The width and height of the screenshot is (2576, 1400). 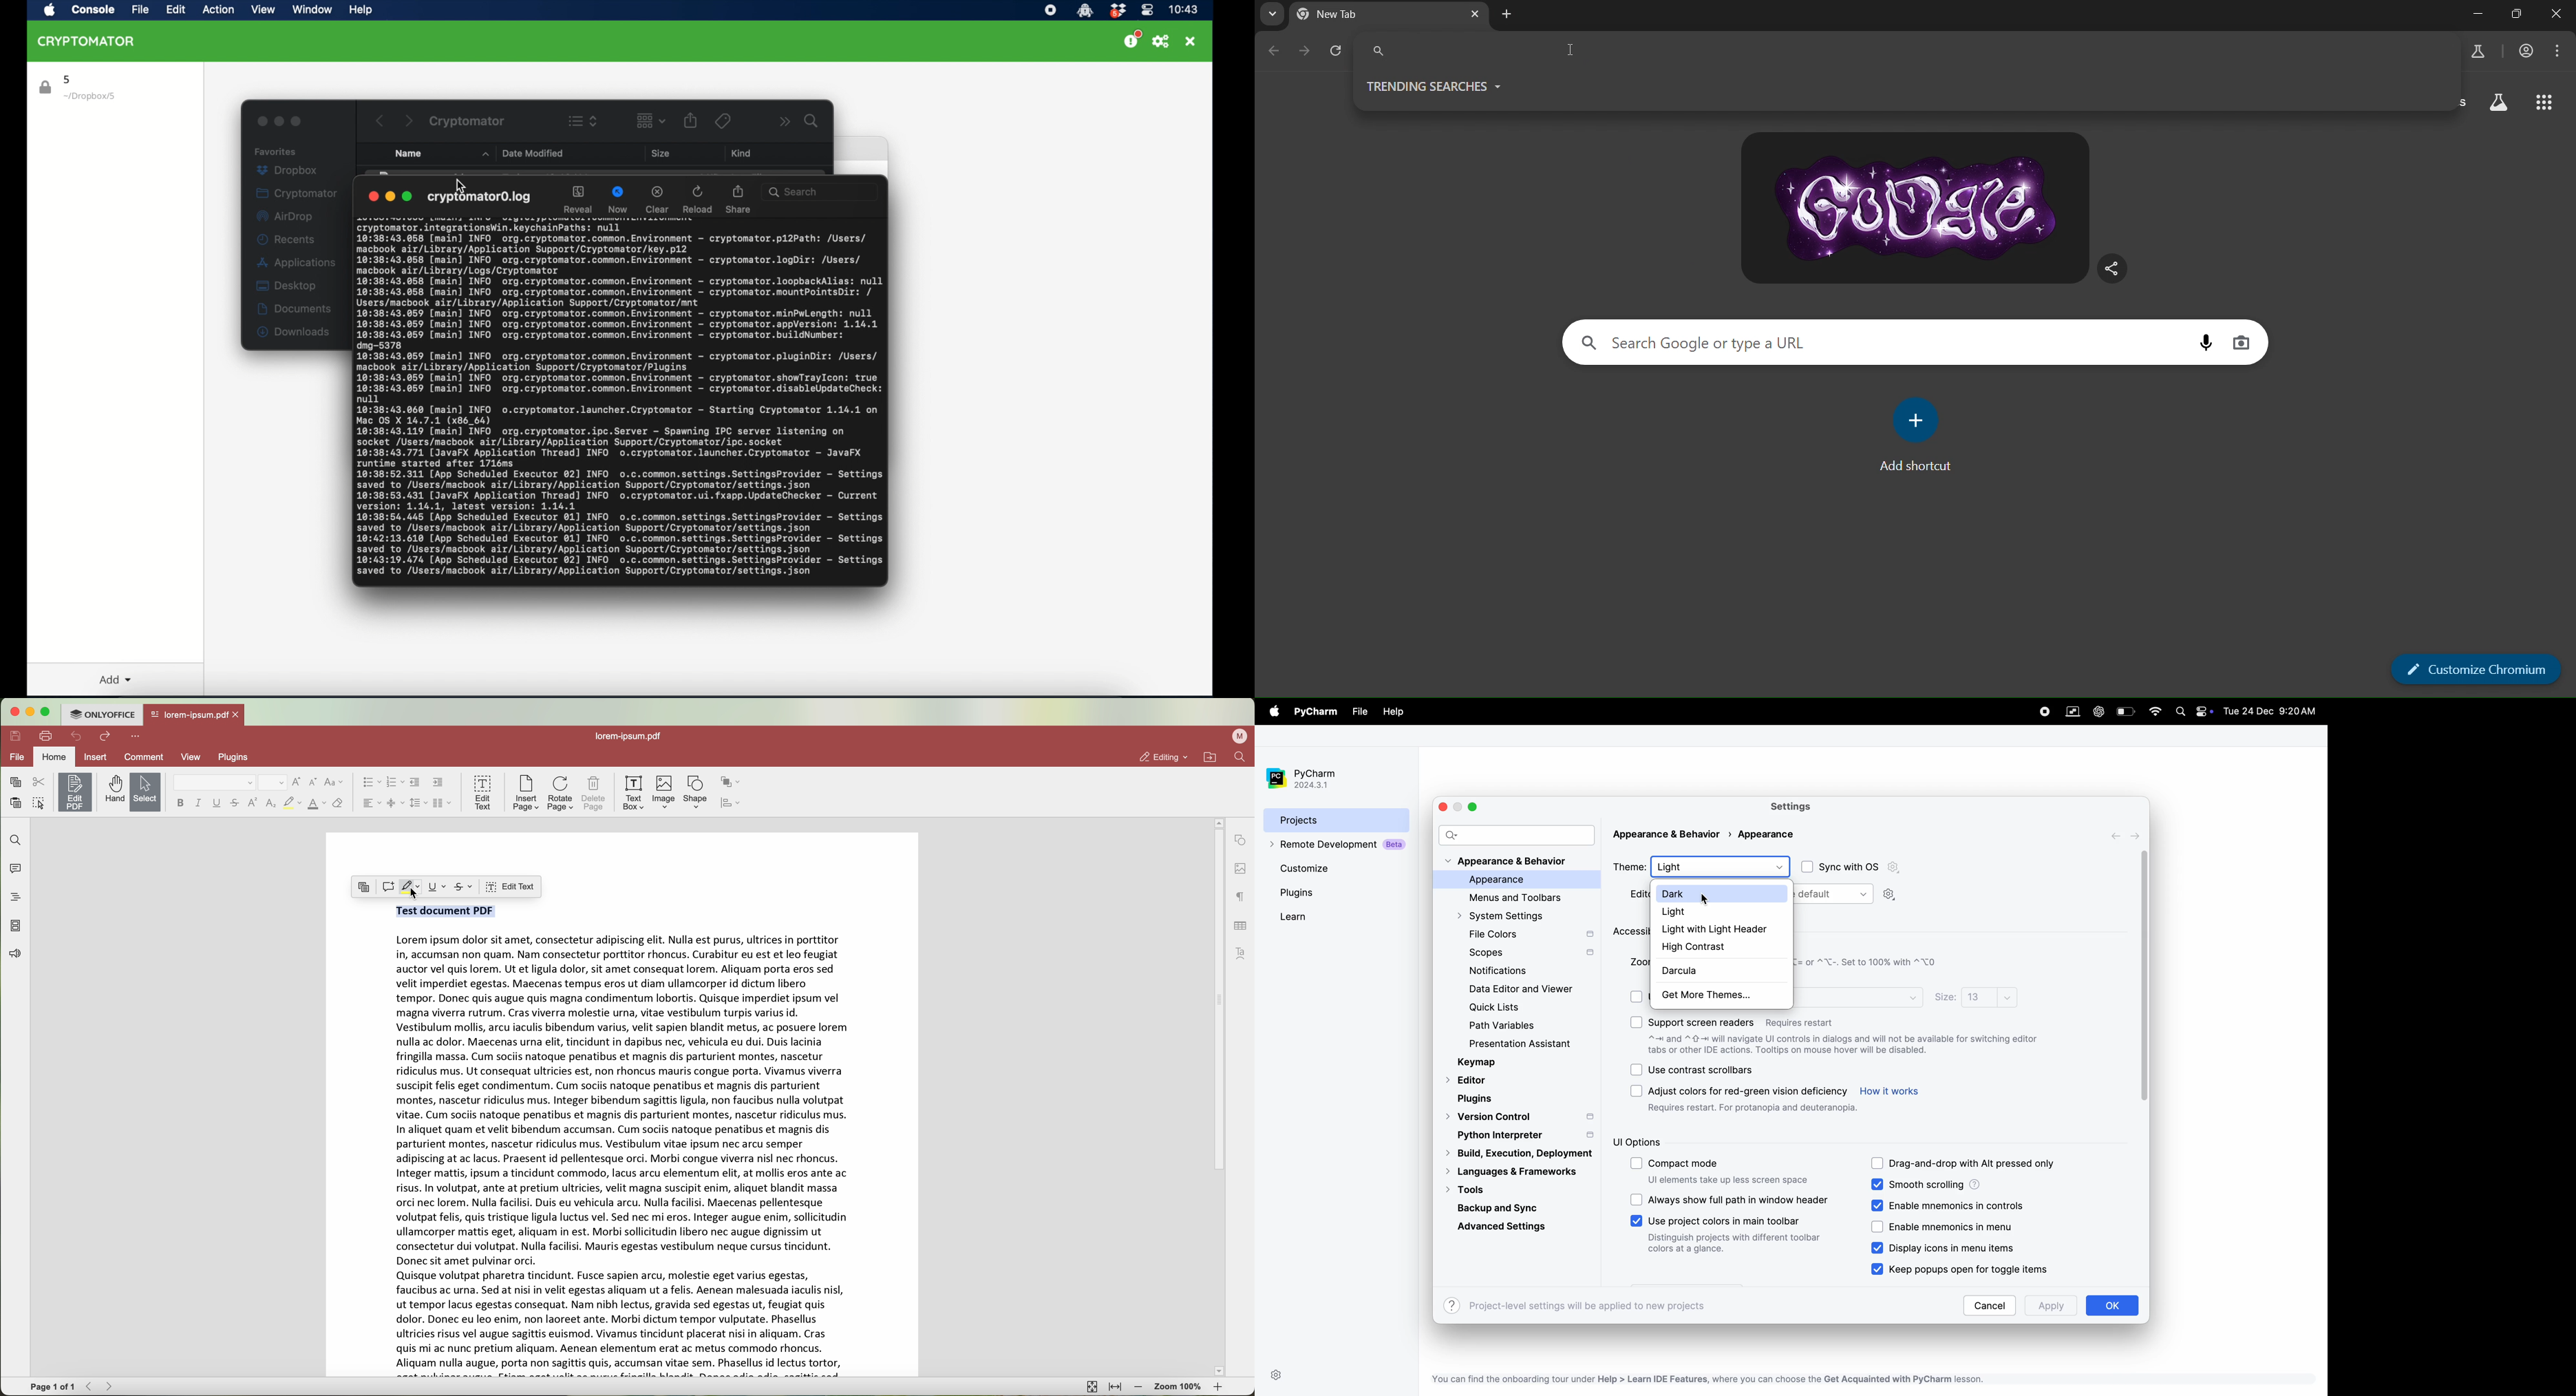 I want to click on image, so click(x=663, y=795).